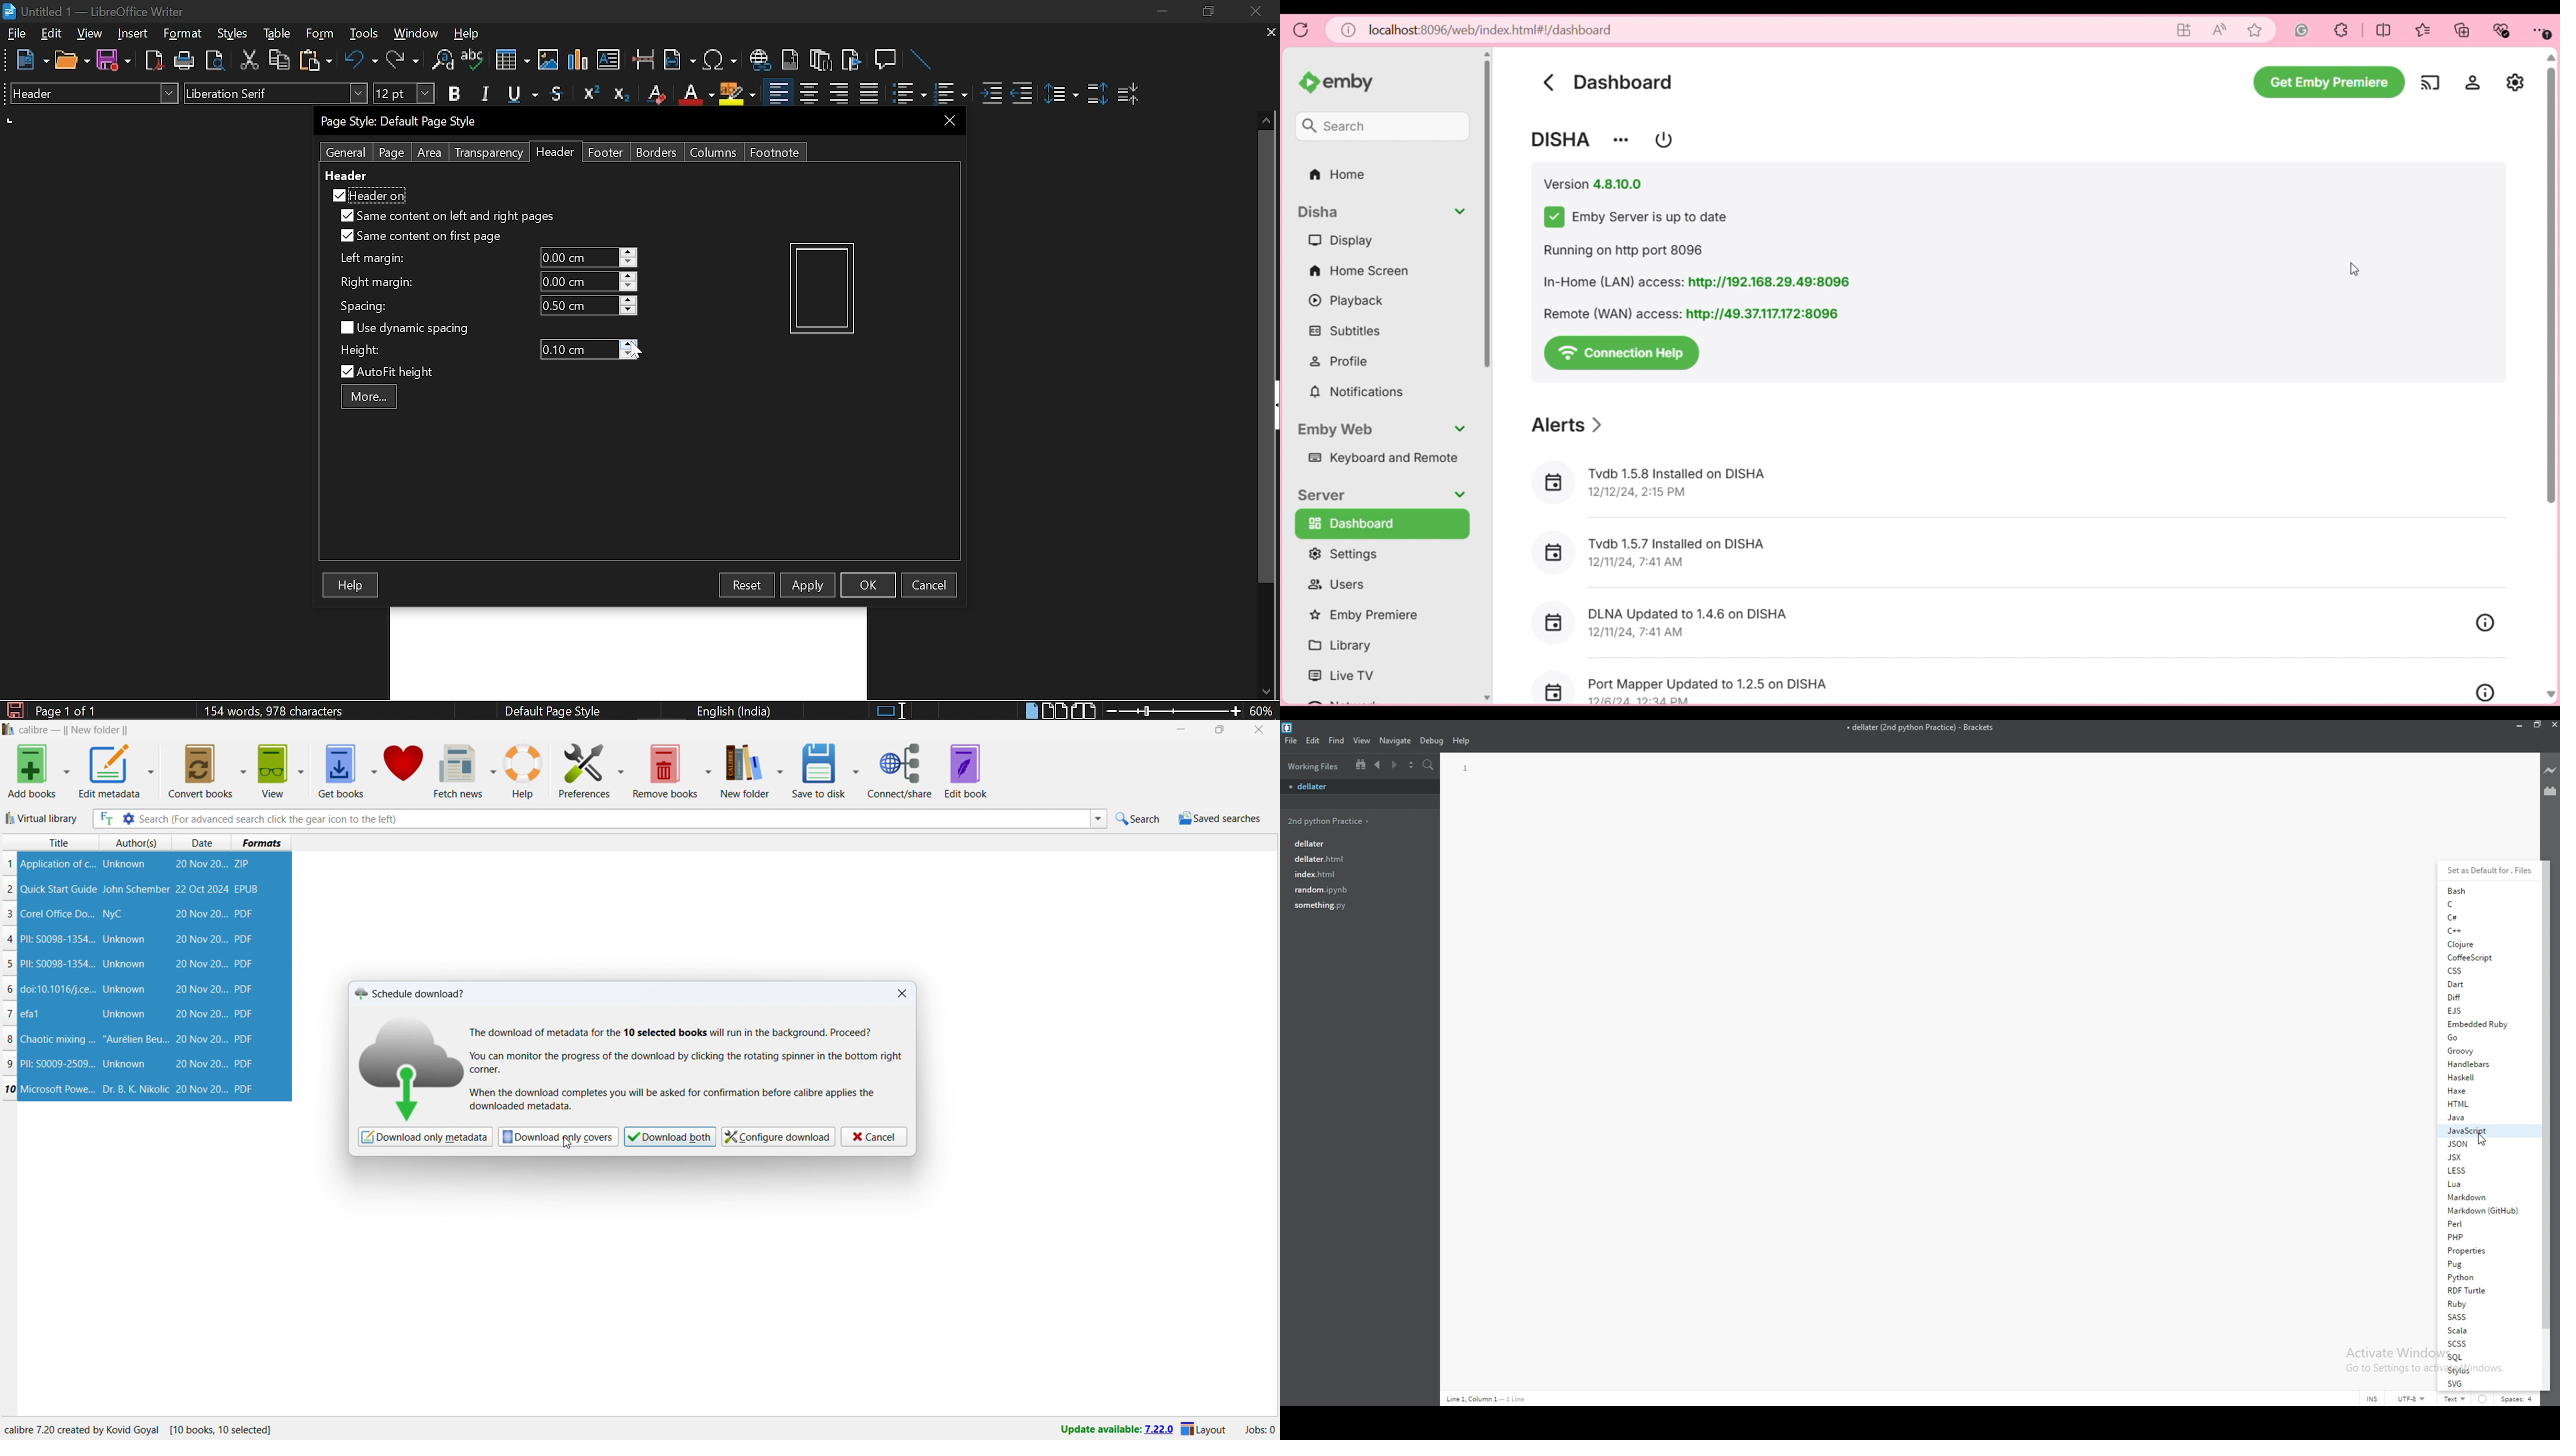  I want to click on less, so click(2485, 1171).